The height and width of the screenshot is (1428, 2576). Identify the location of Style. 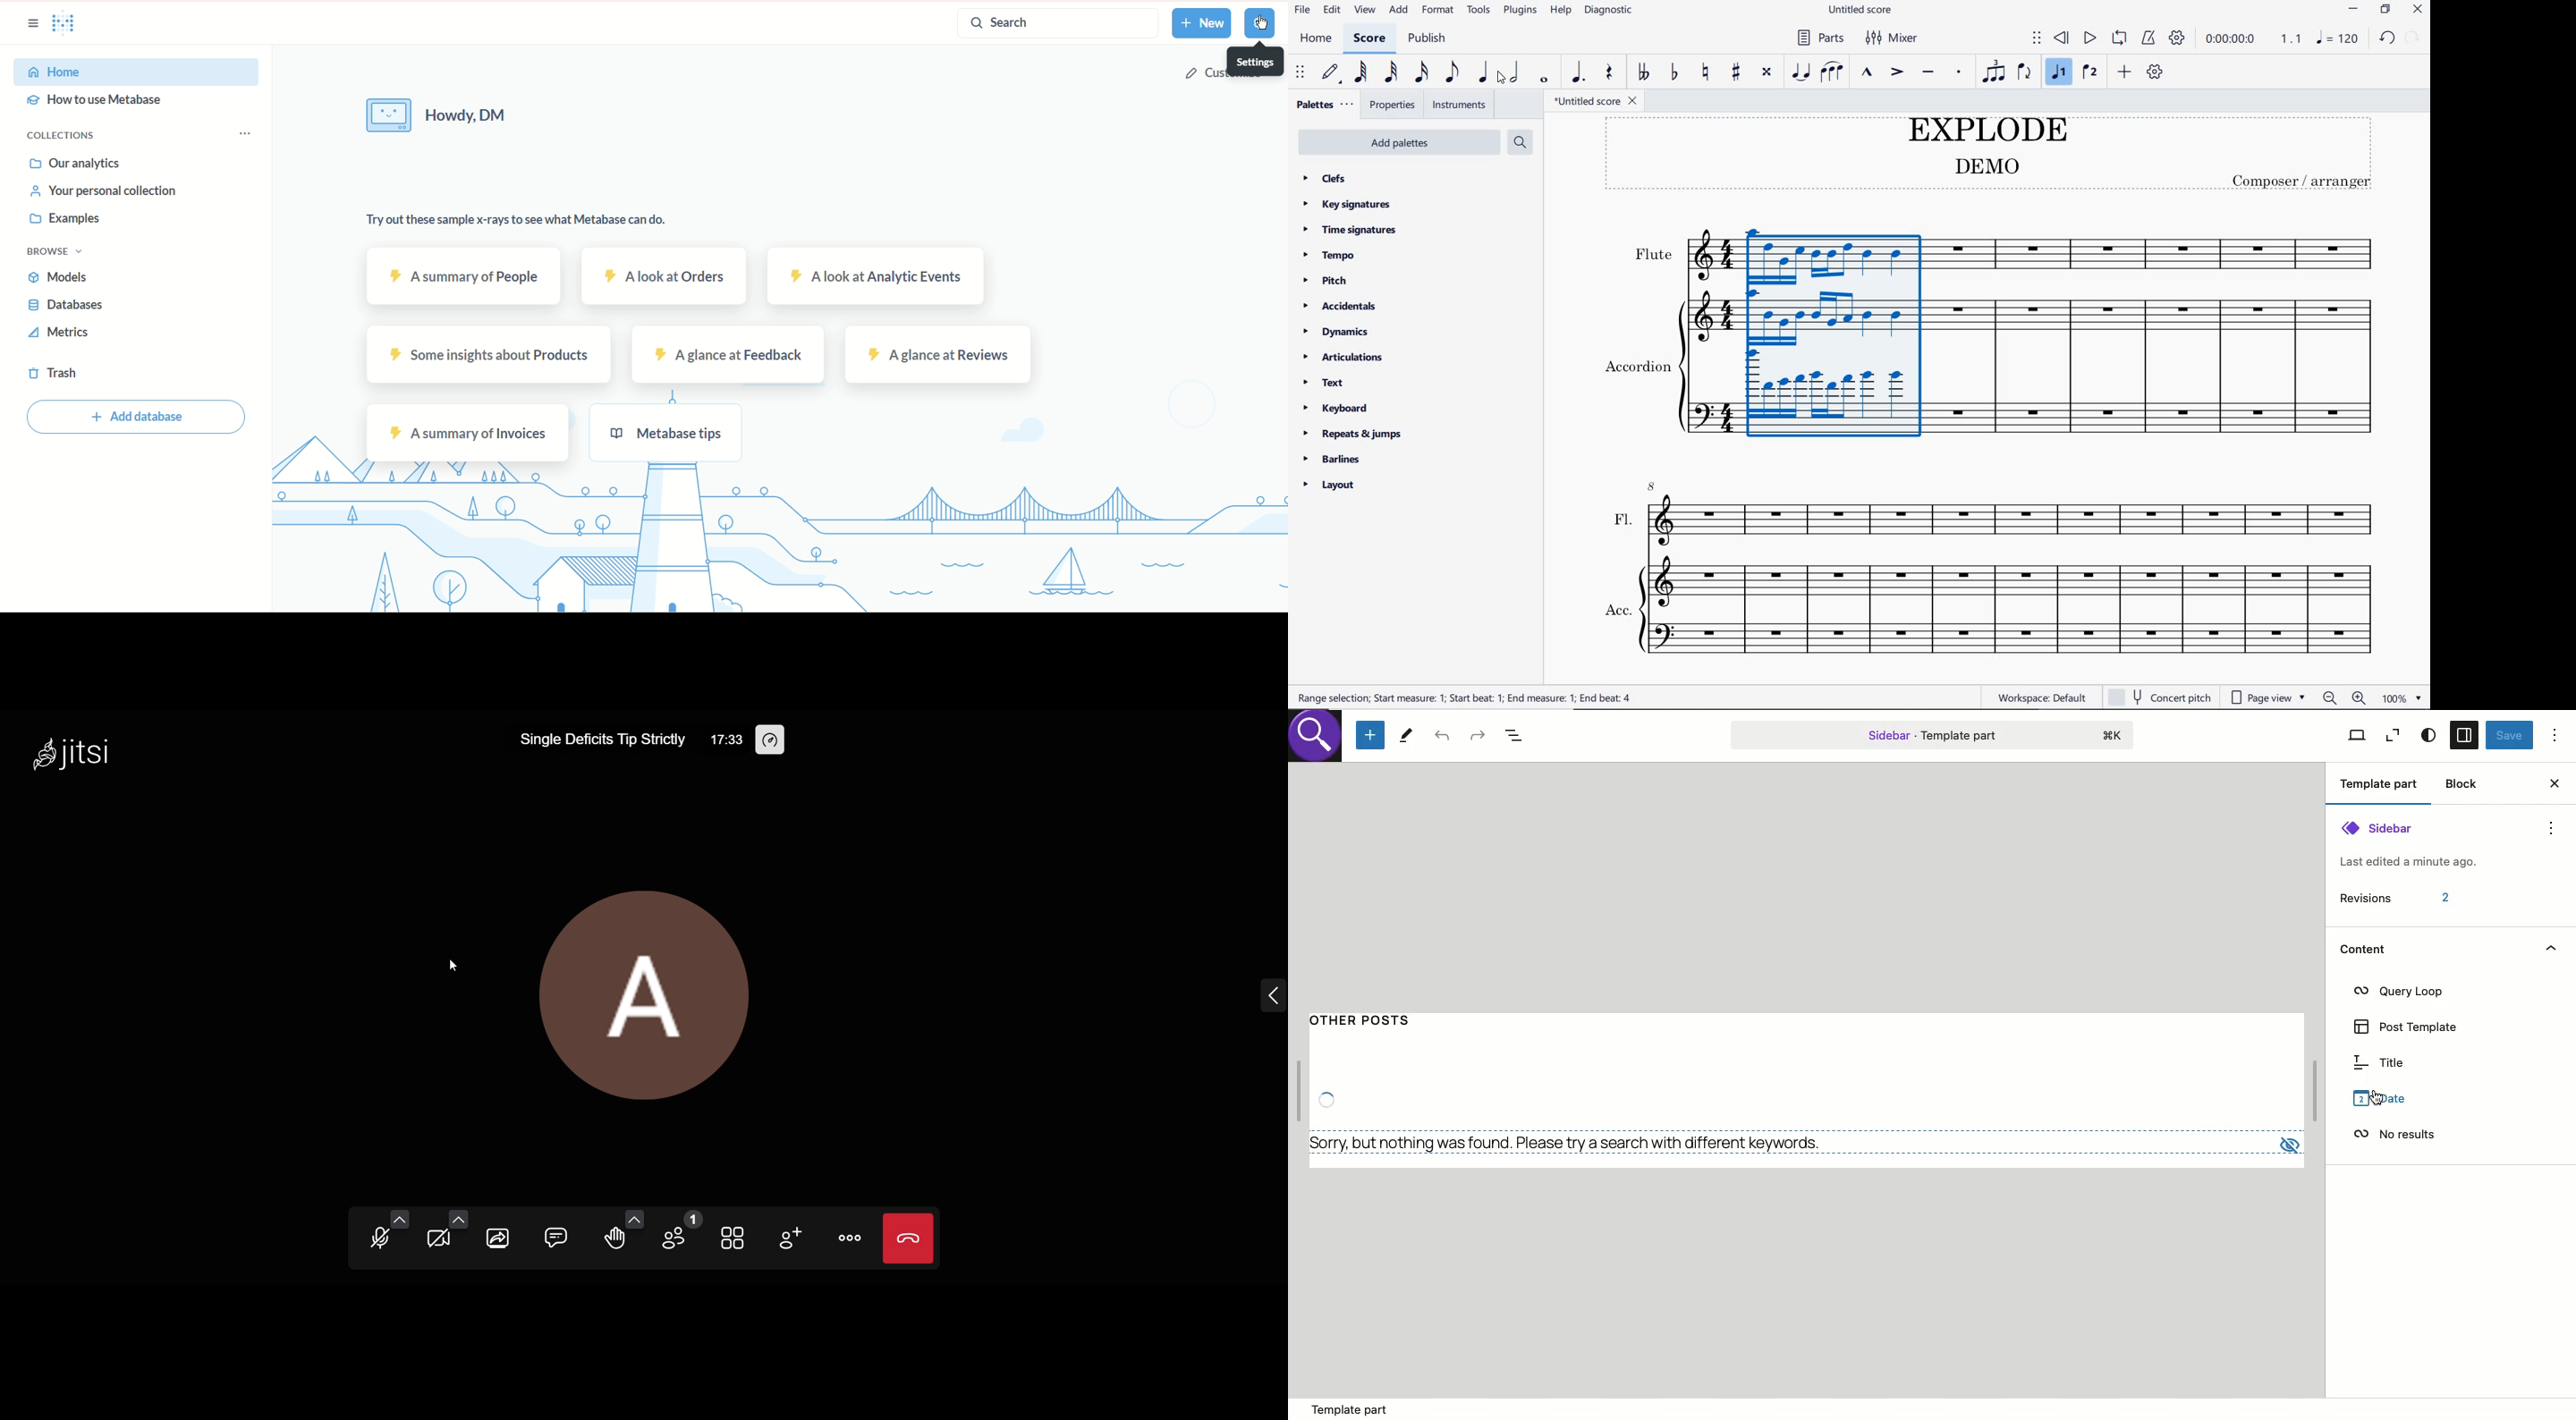
(2428, 736).